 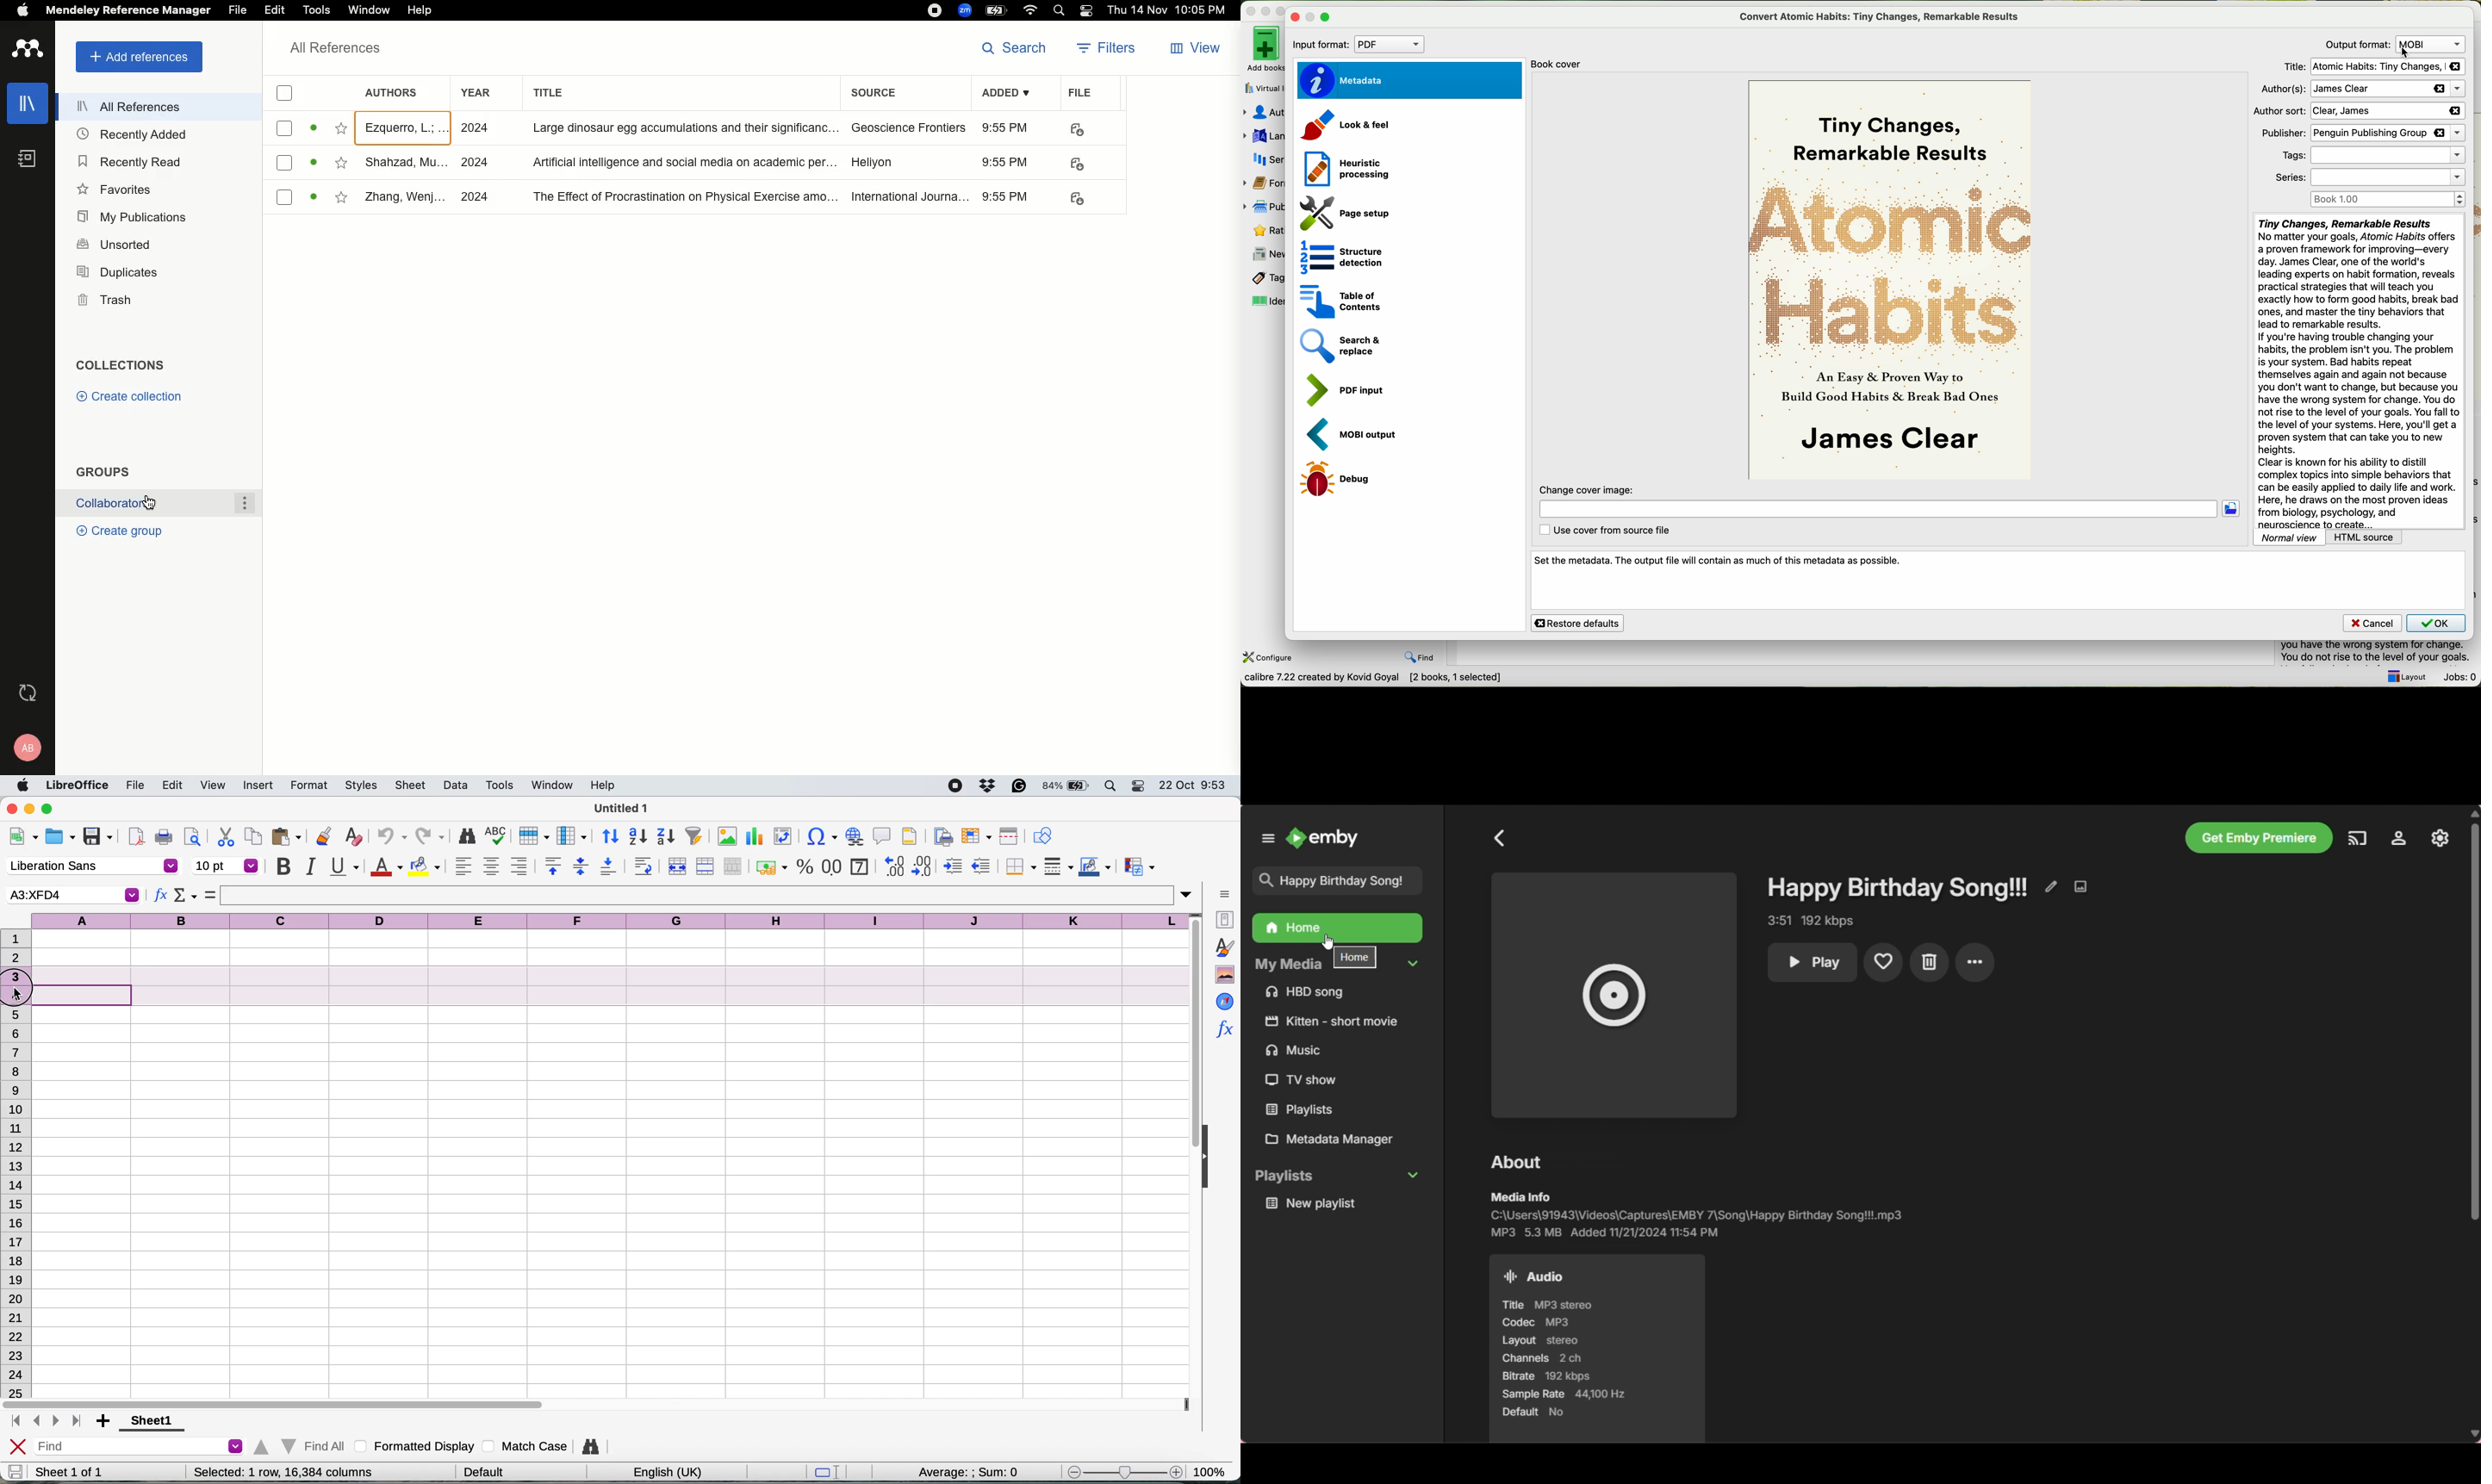 I want to click on insert chart, so click(x=753, y=839).